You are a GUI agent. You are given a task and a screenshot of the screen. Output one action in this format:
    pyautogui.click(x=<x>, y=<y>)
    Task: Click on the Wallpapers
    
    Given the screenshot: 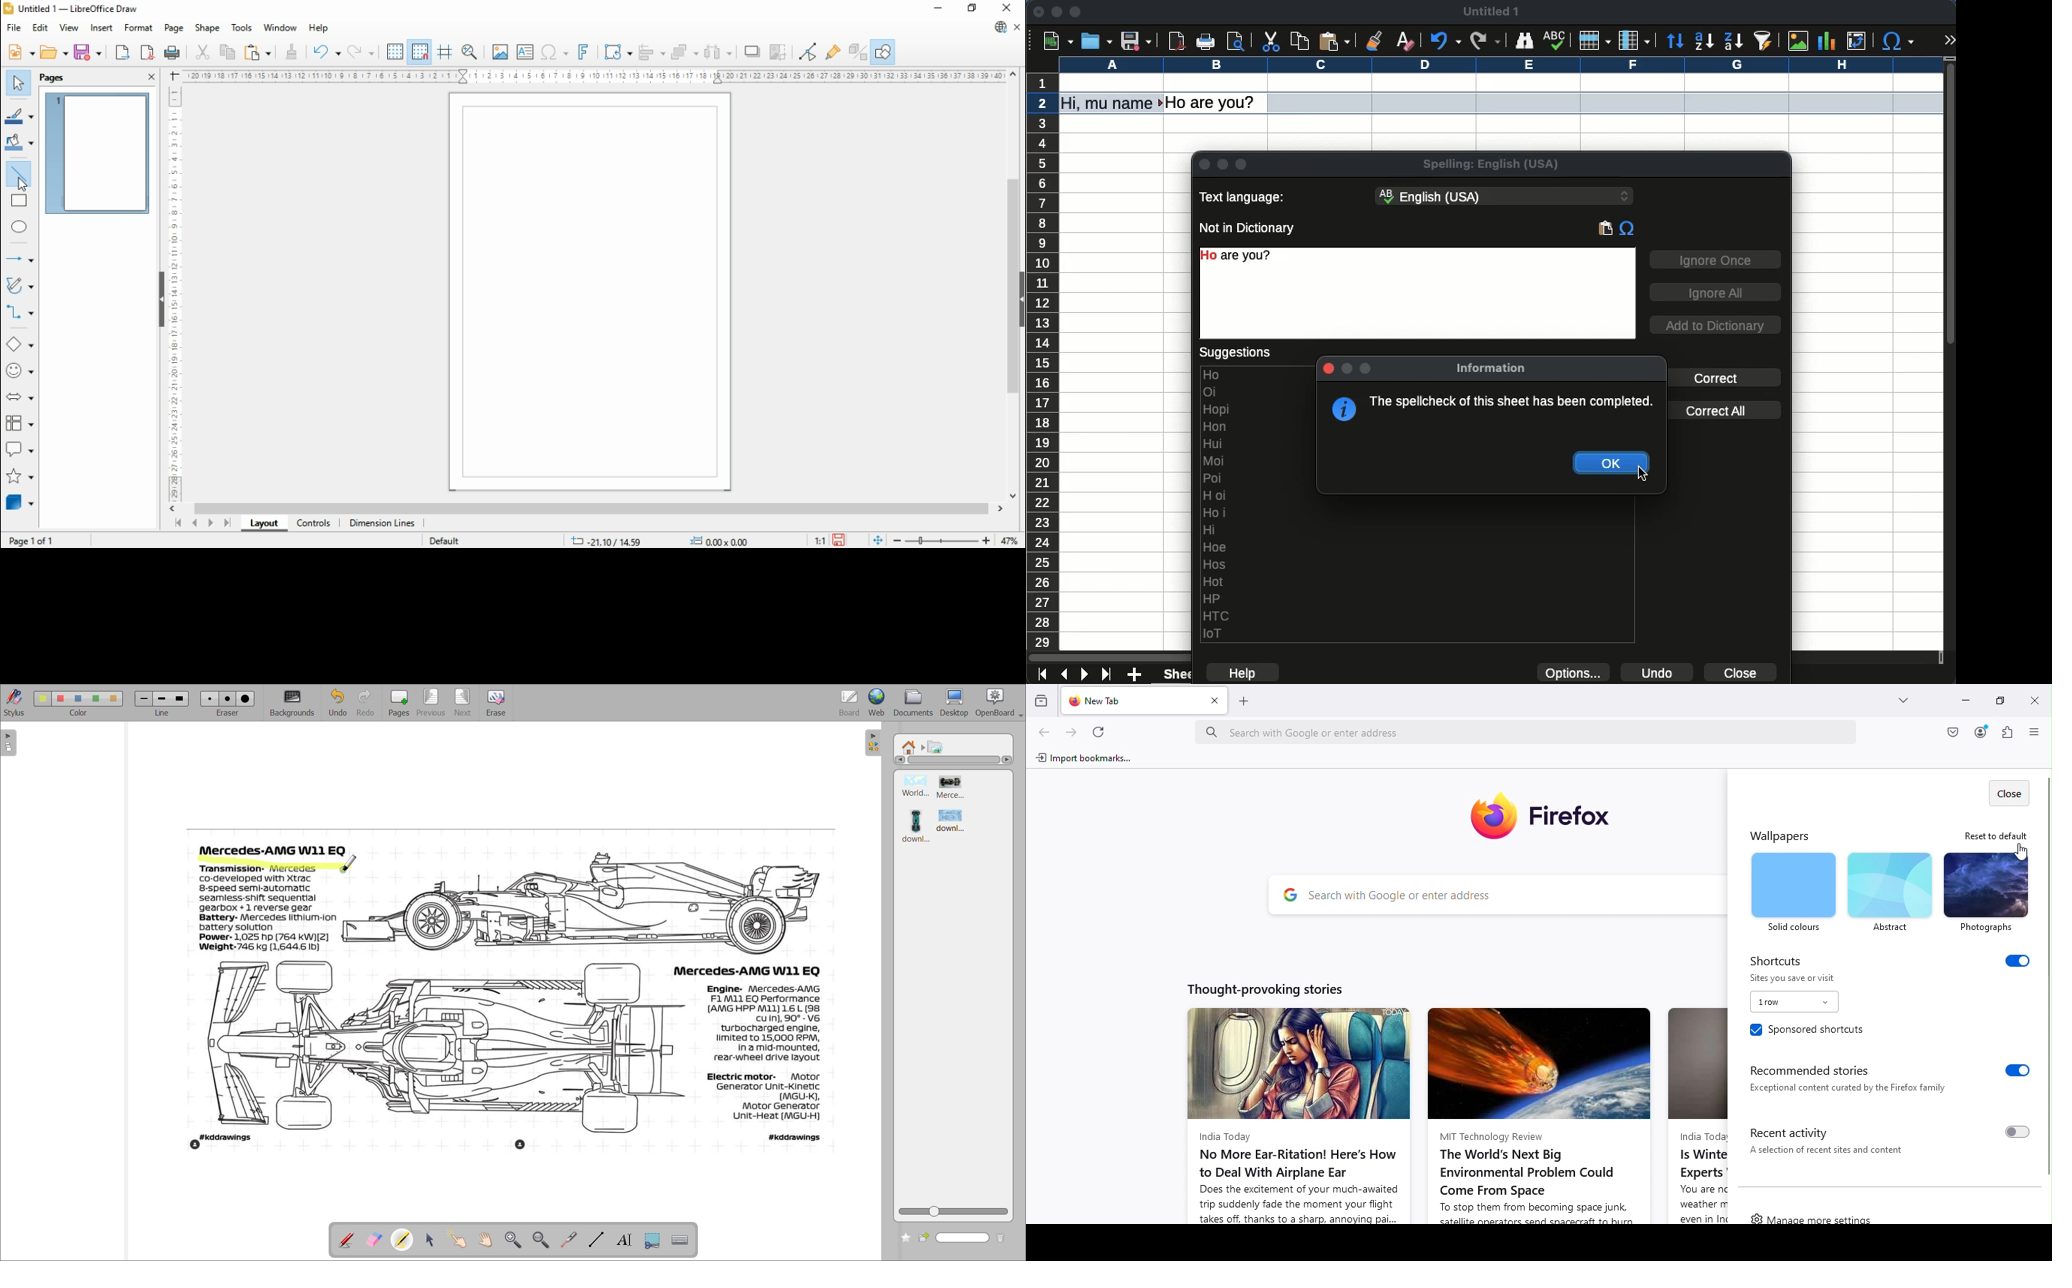 What is the action you would take?
    pyautogui.click(x=1787, y=834)
    